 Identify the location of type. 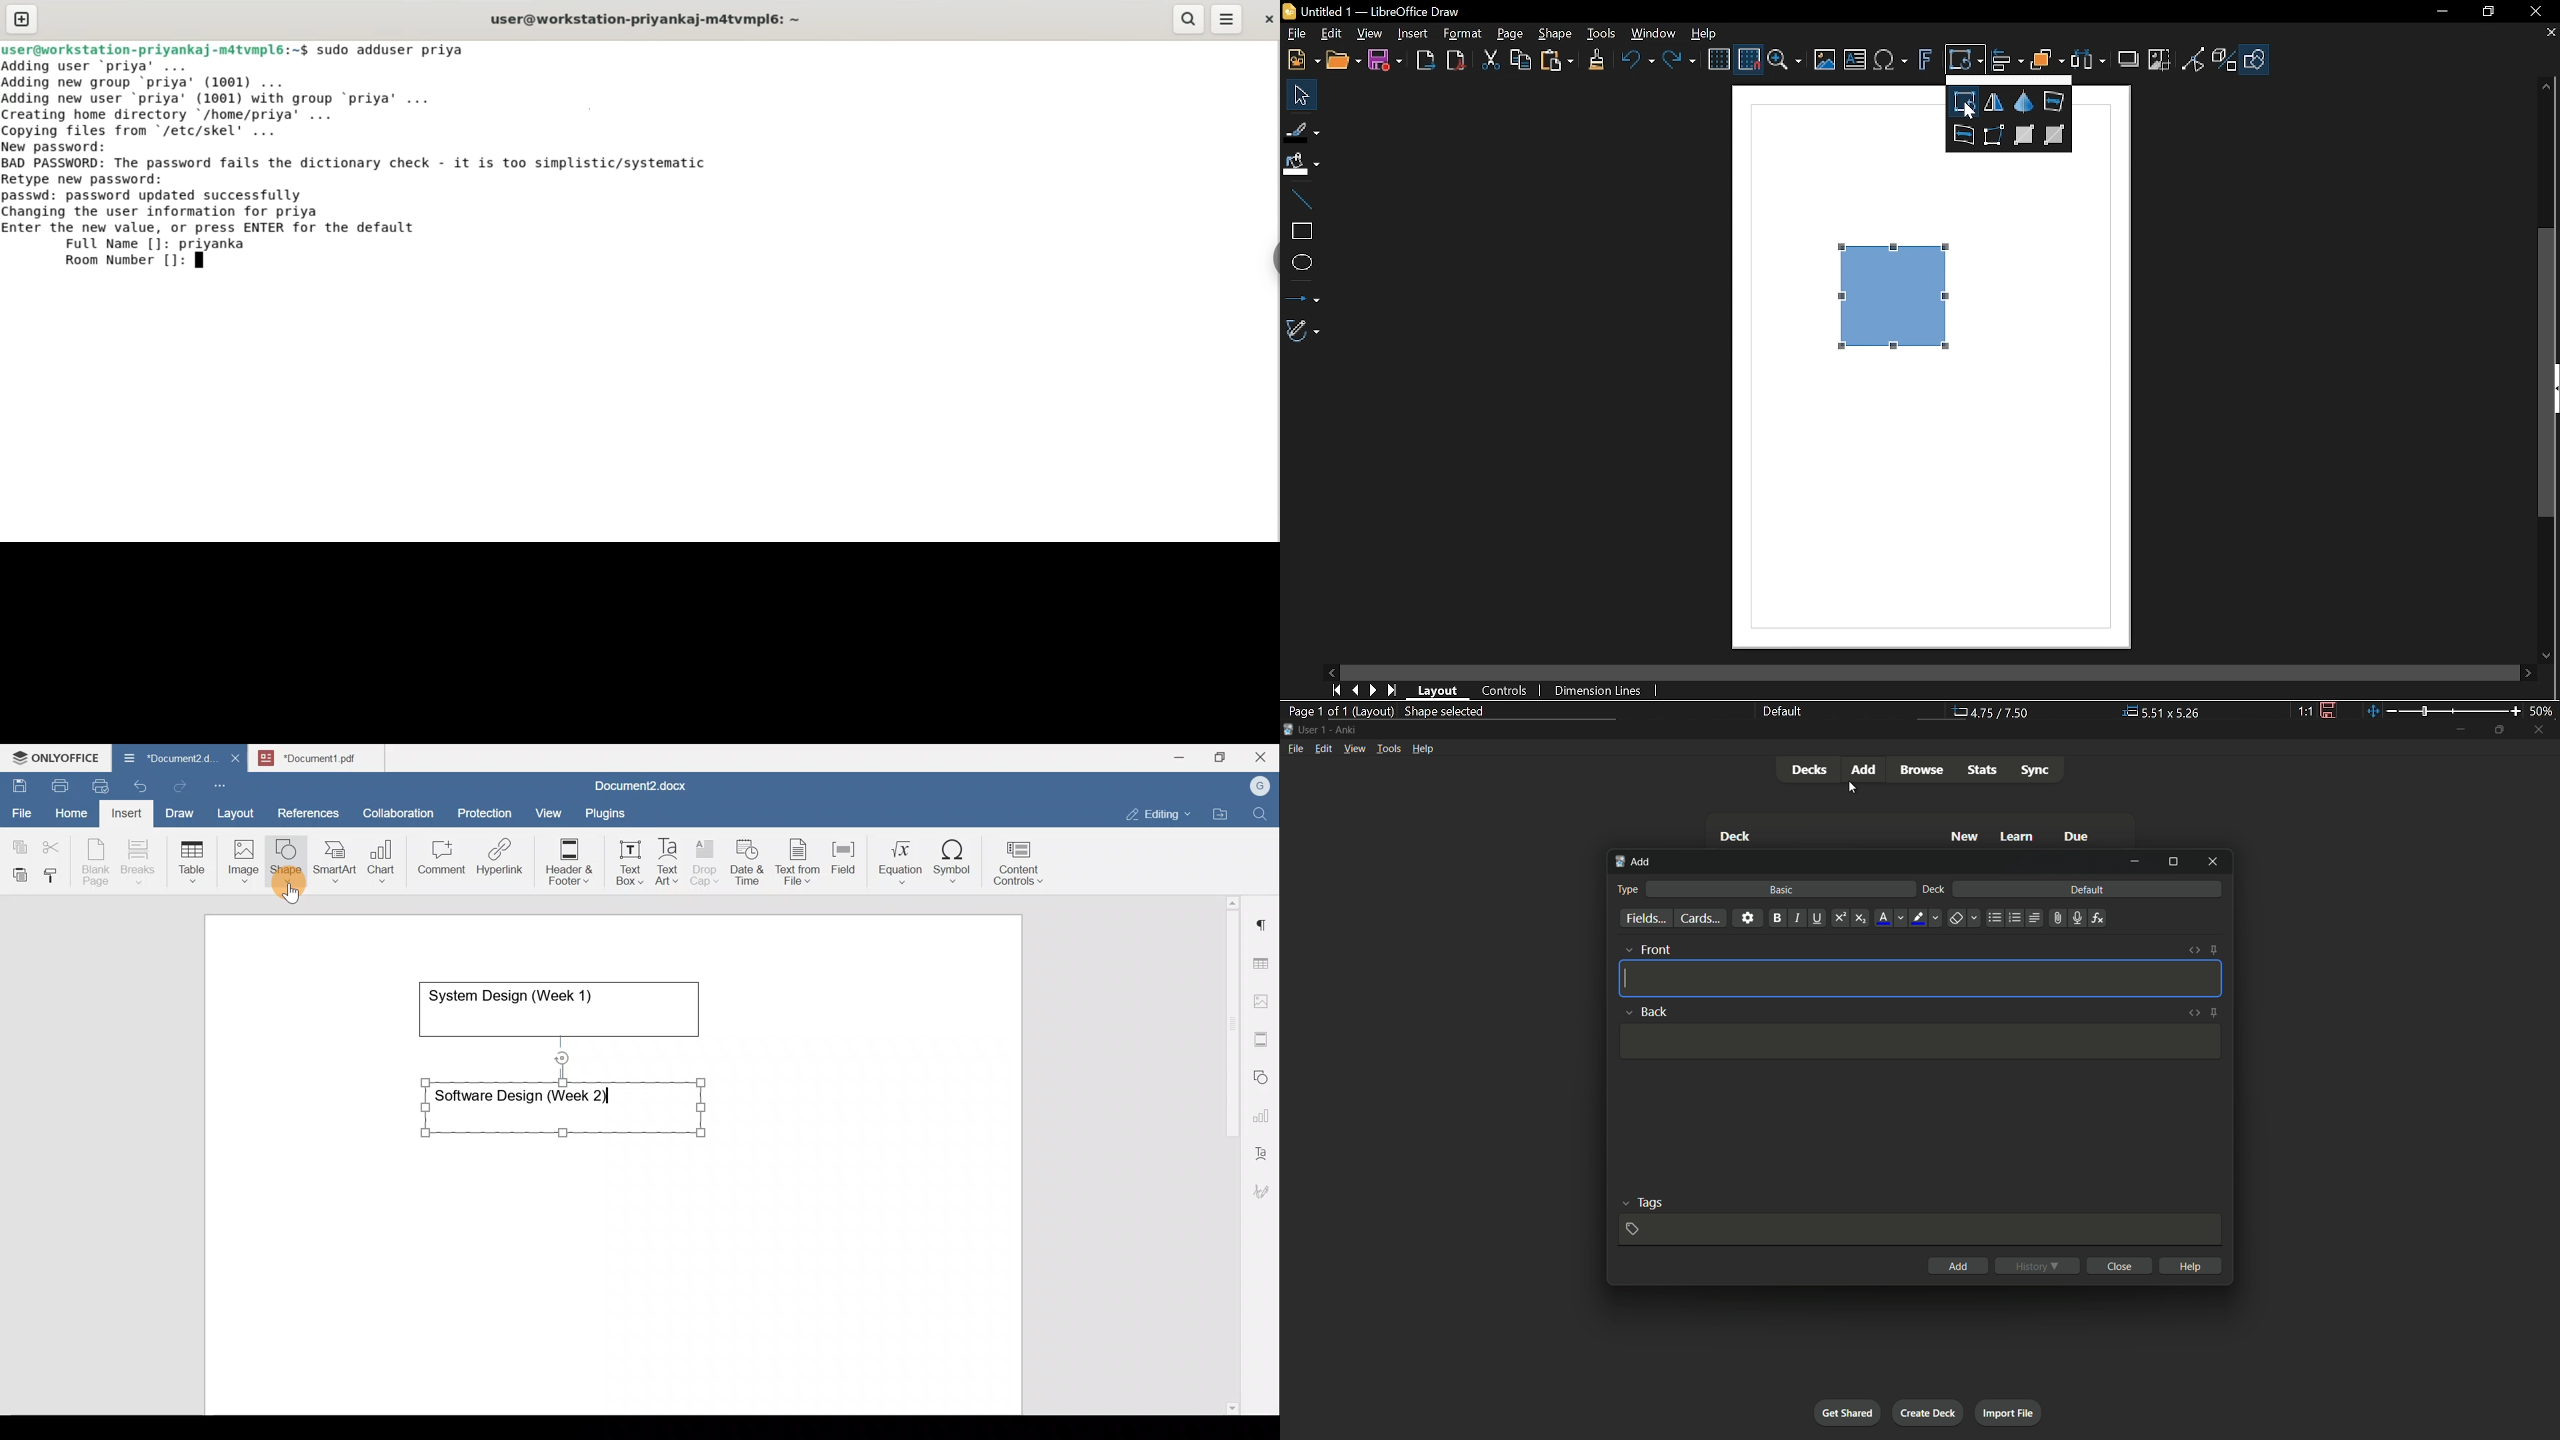
(1626, 889).